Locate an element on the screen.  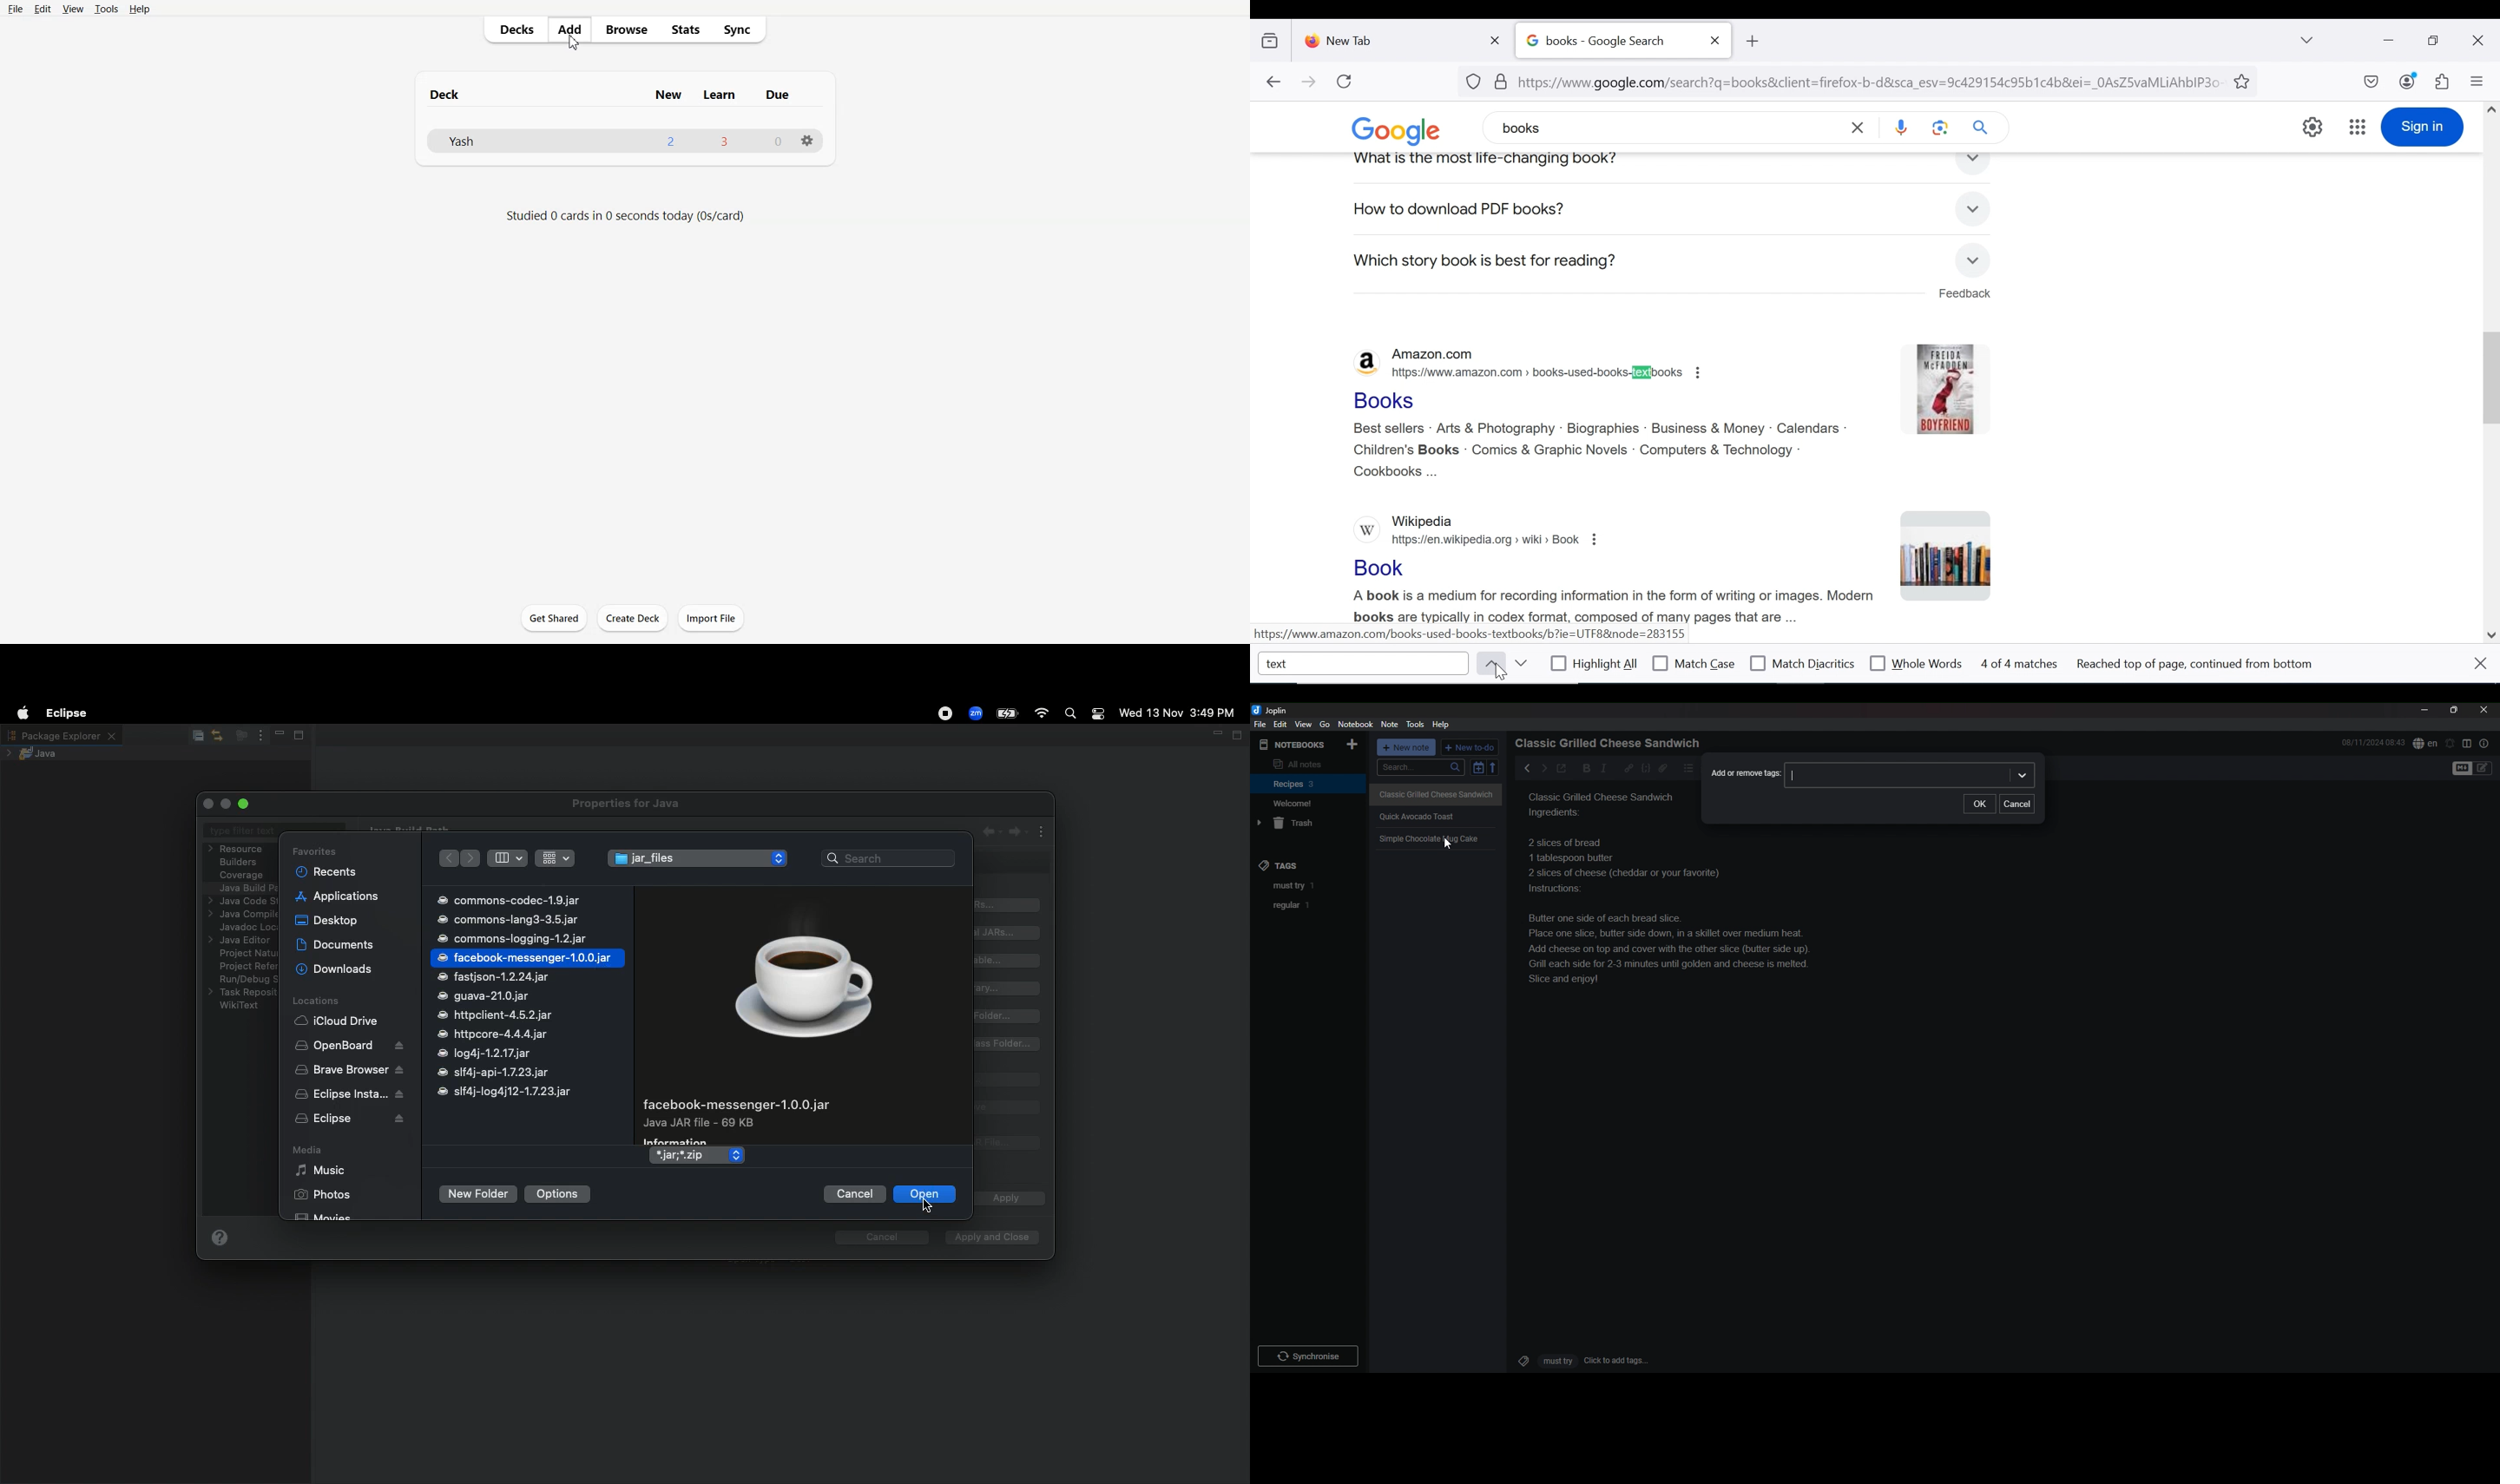
Help is located at coordinates (1442, 724).